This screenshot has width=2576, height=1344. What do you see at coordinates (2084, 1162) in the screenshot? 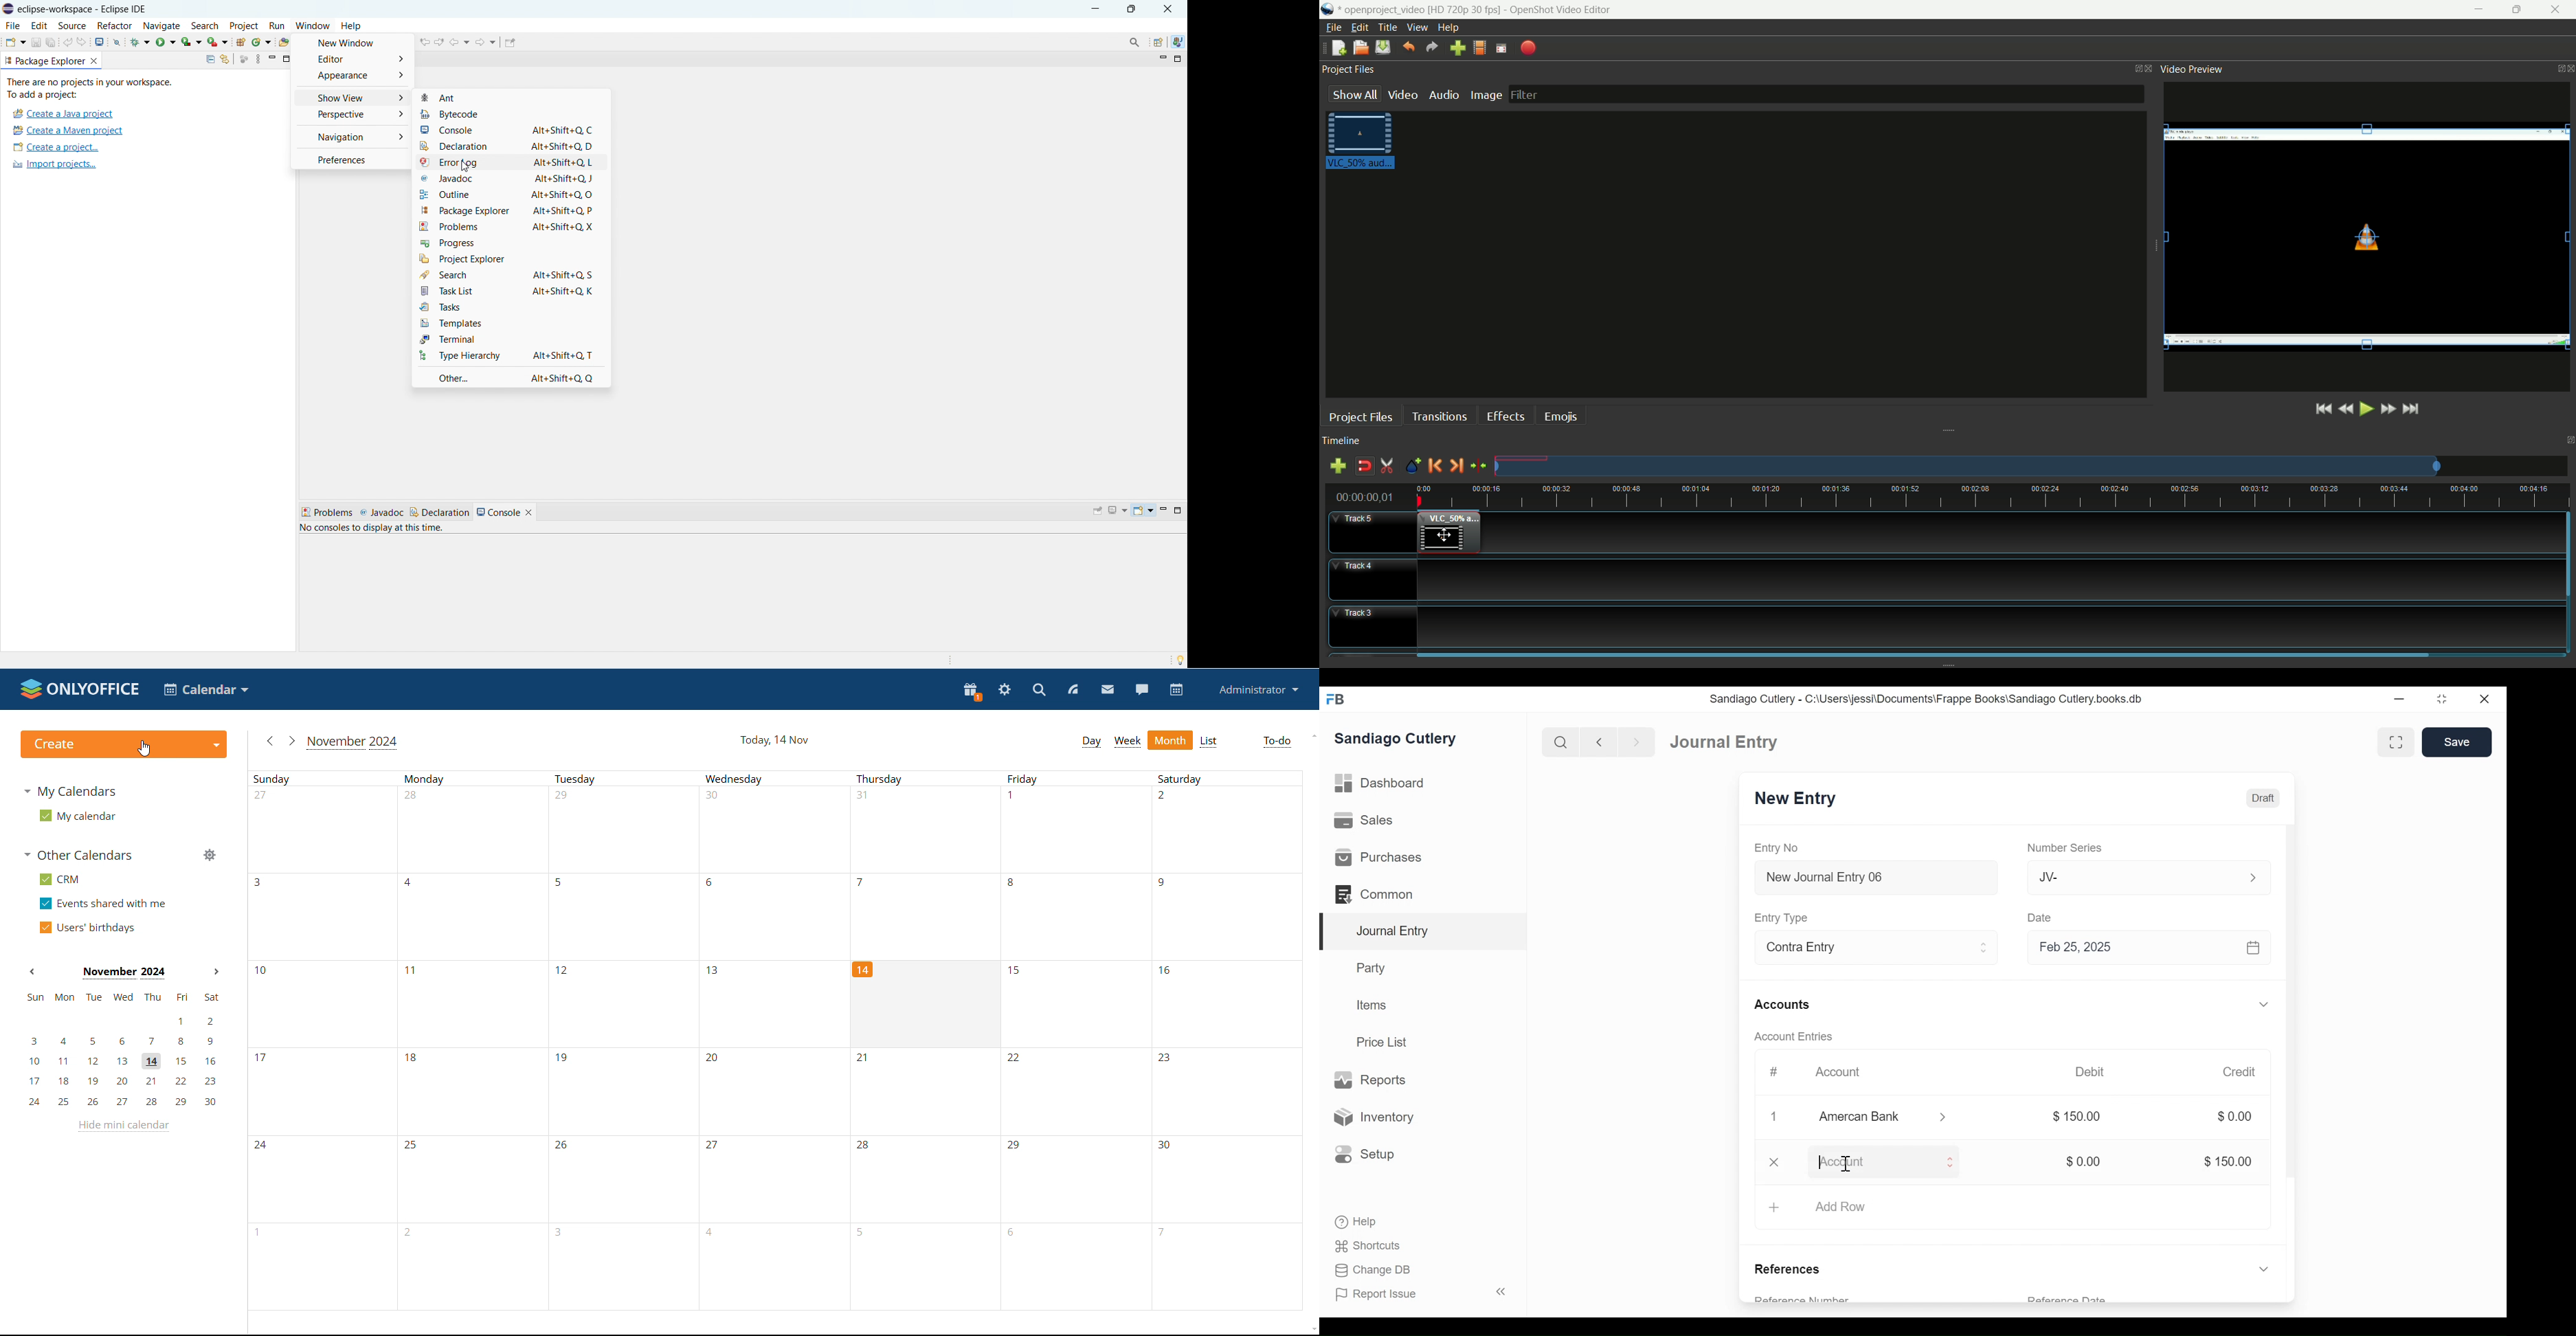
I see `$0.00` at bounding box center [2084, 1162].